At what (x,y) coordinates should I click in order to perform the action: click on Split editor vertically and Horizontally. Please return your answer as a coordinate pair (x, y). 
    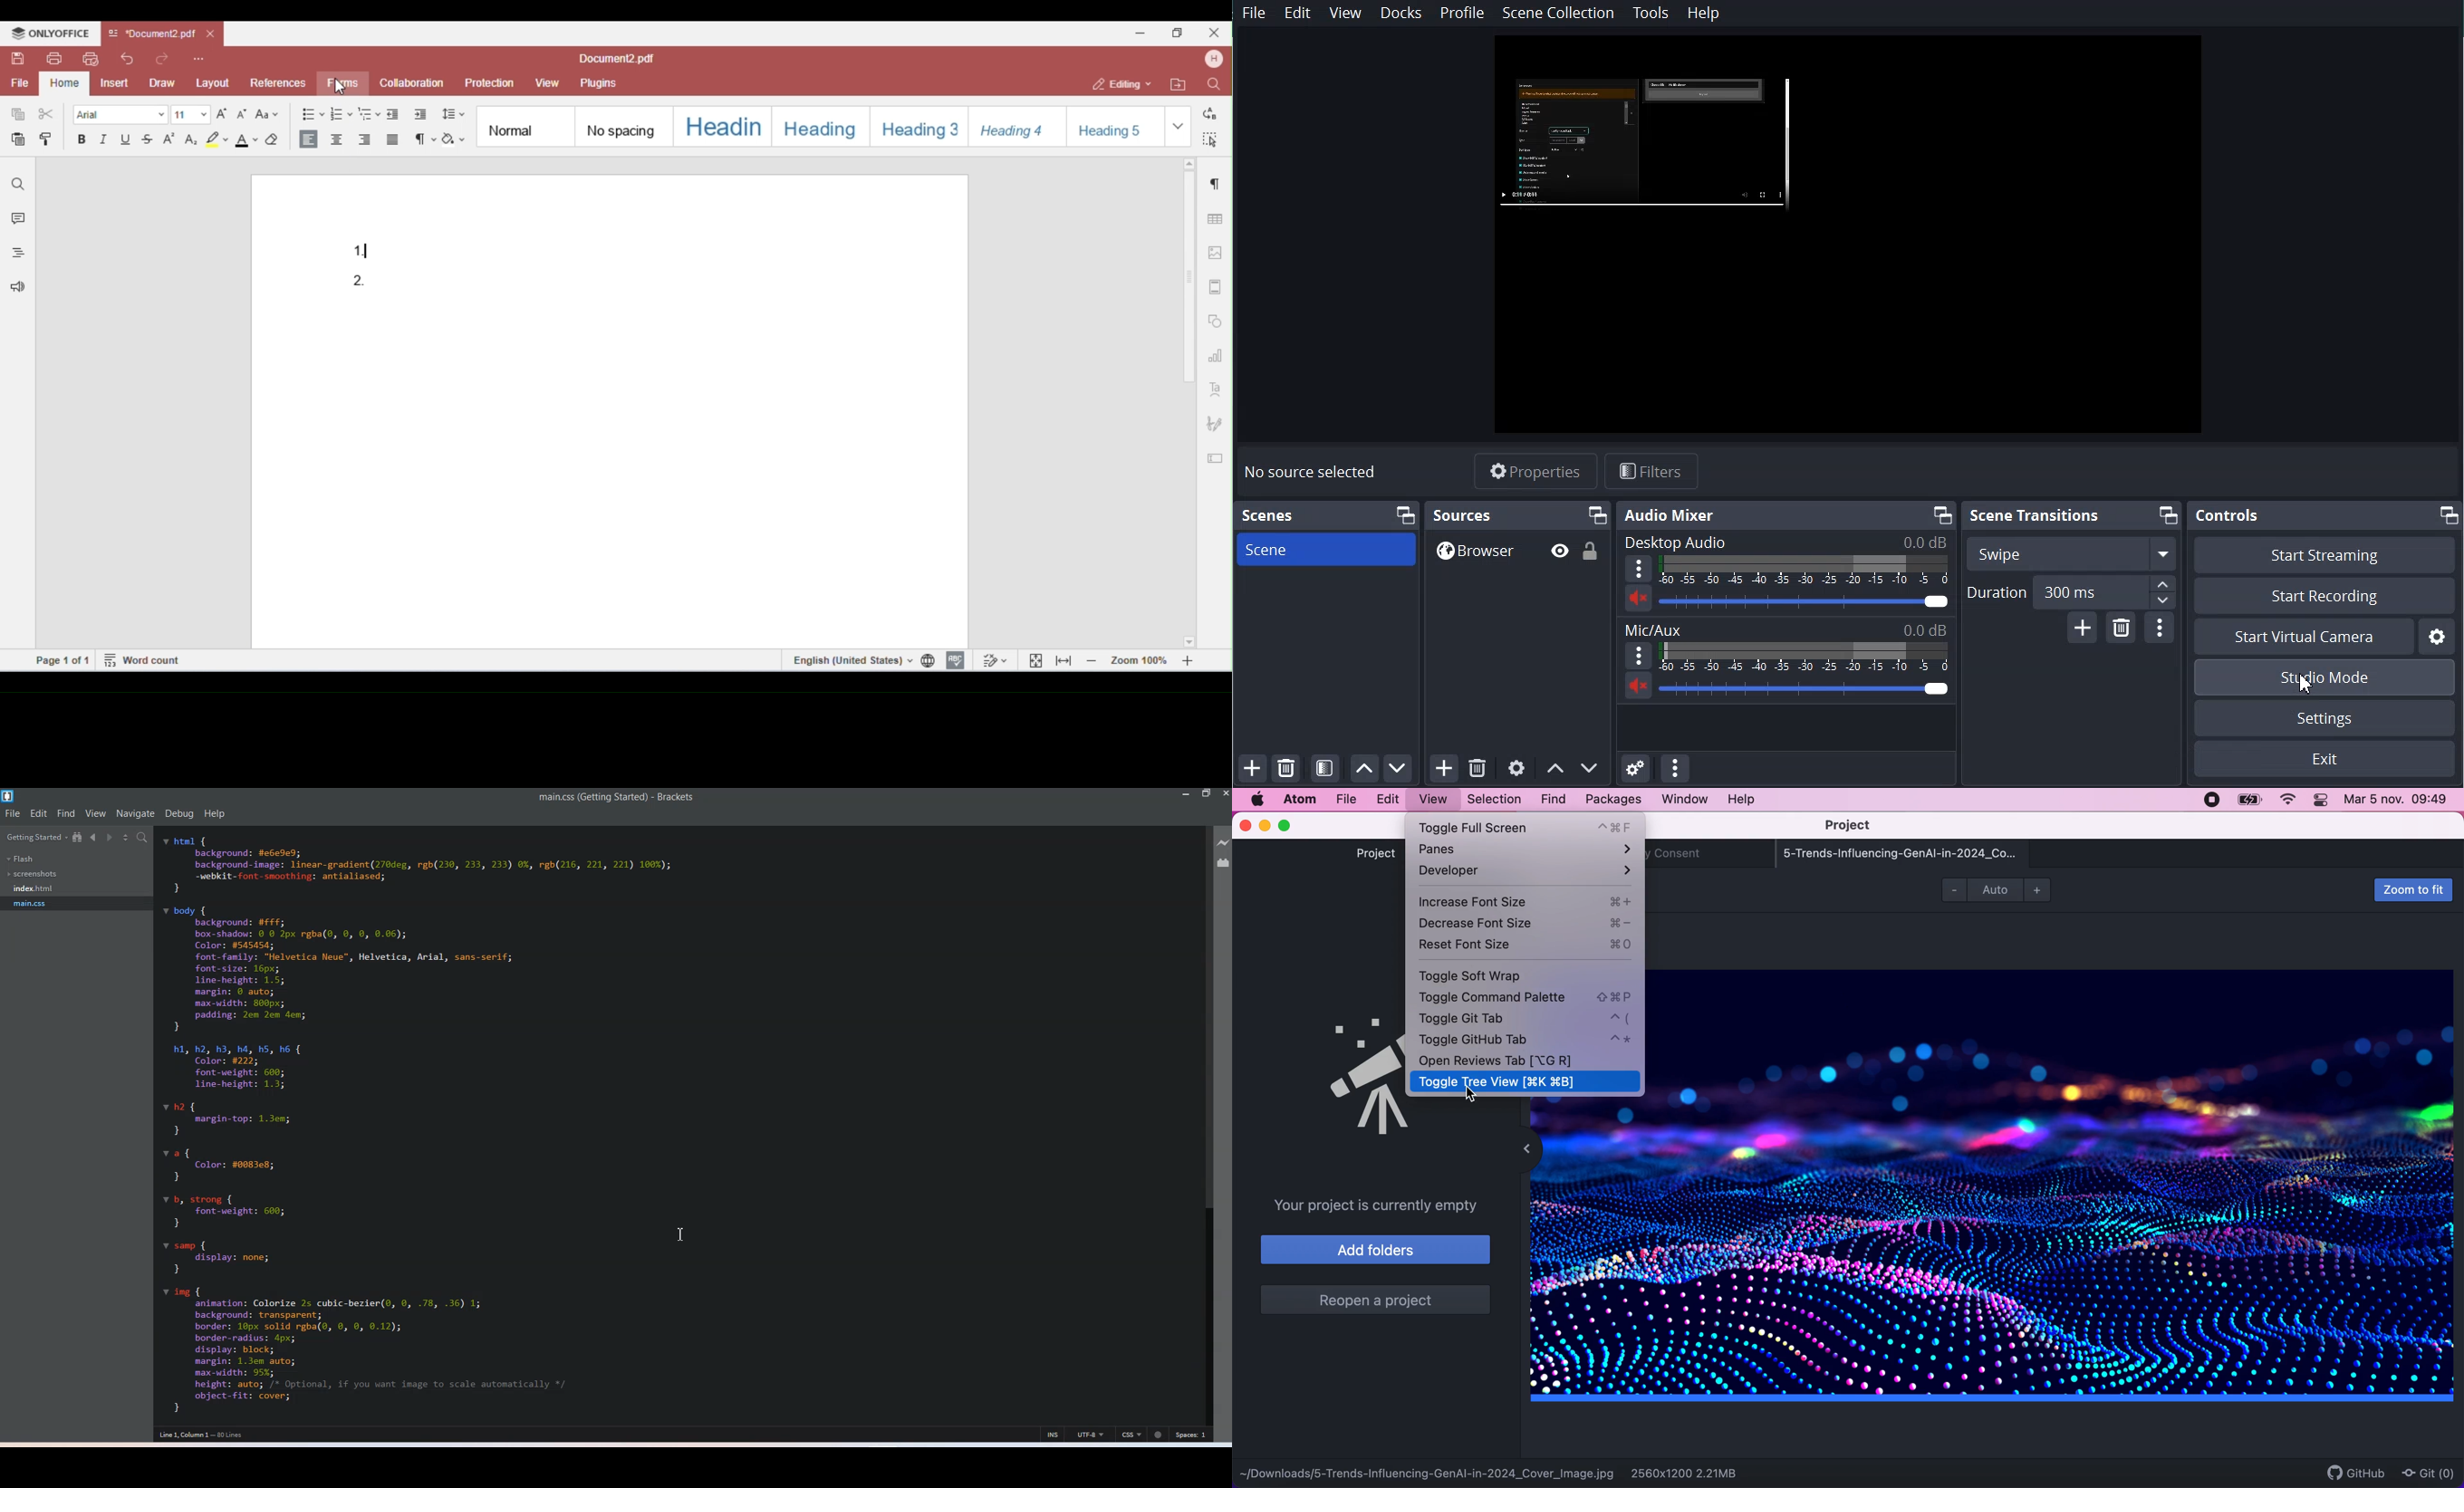
    Looking at the image, I should click on (126, 837).